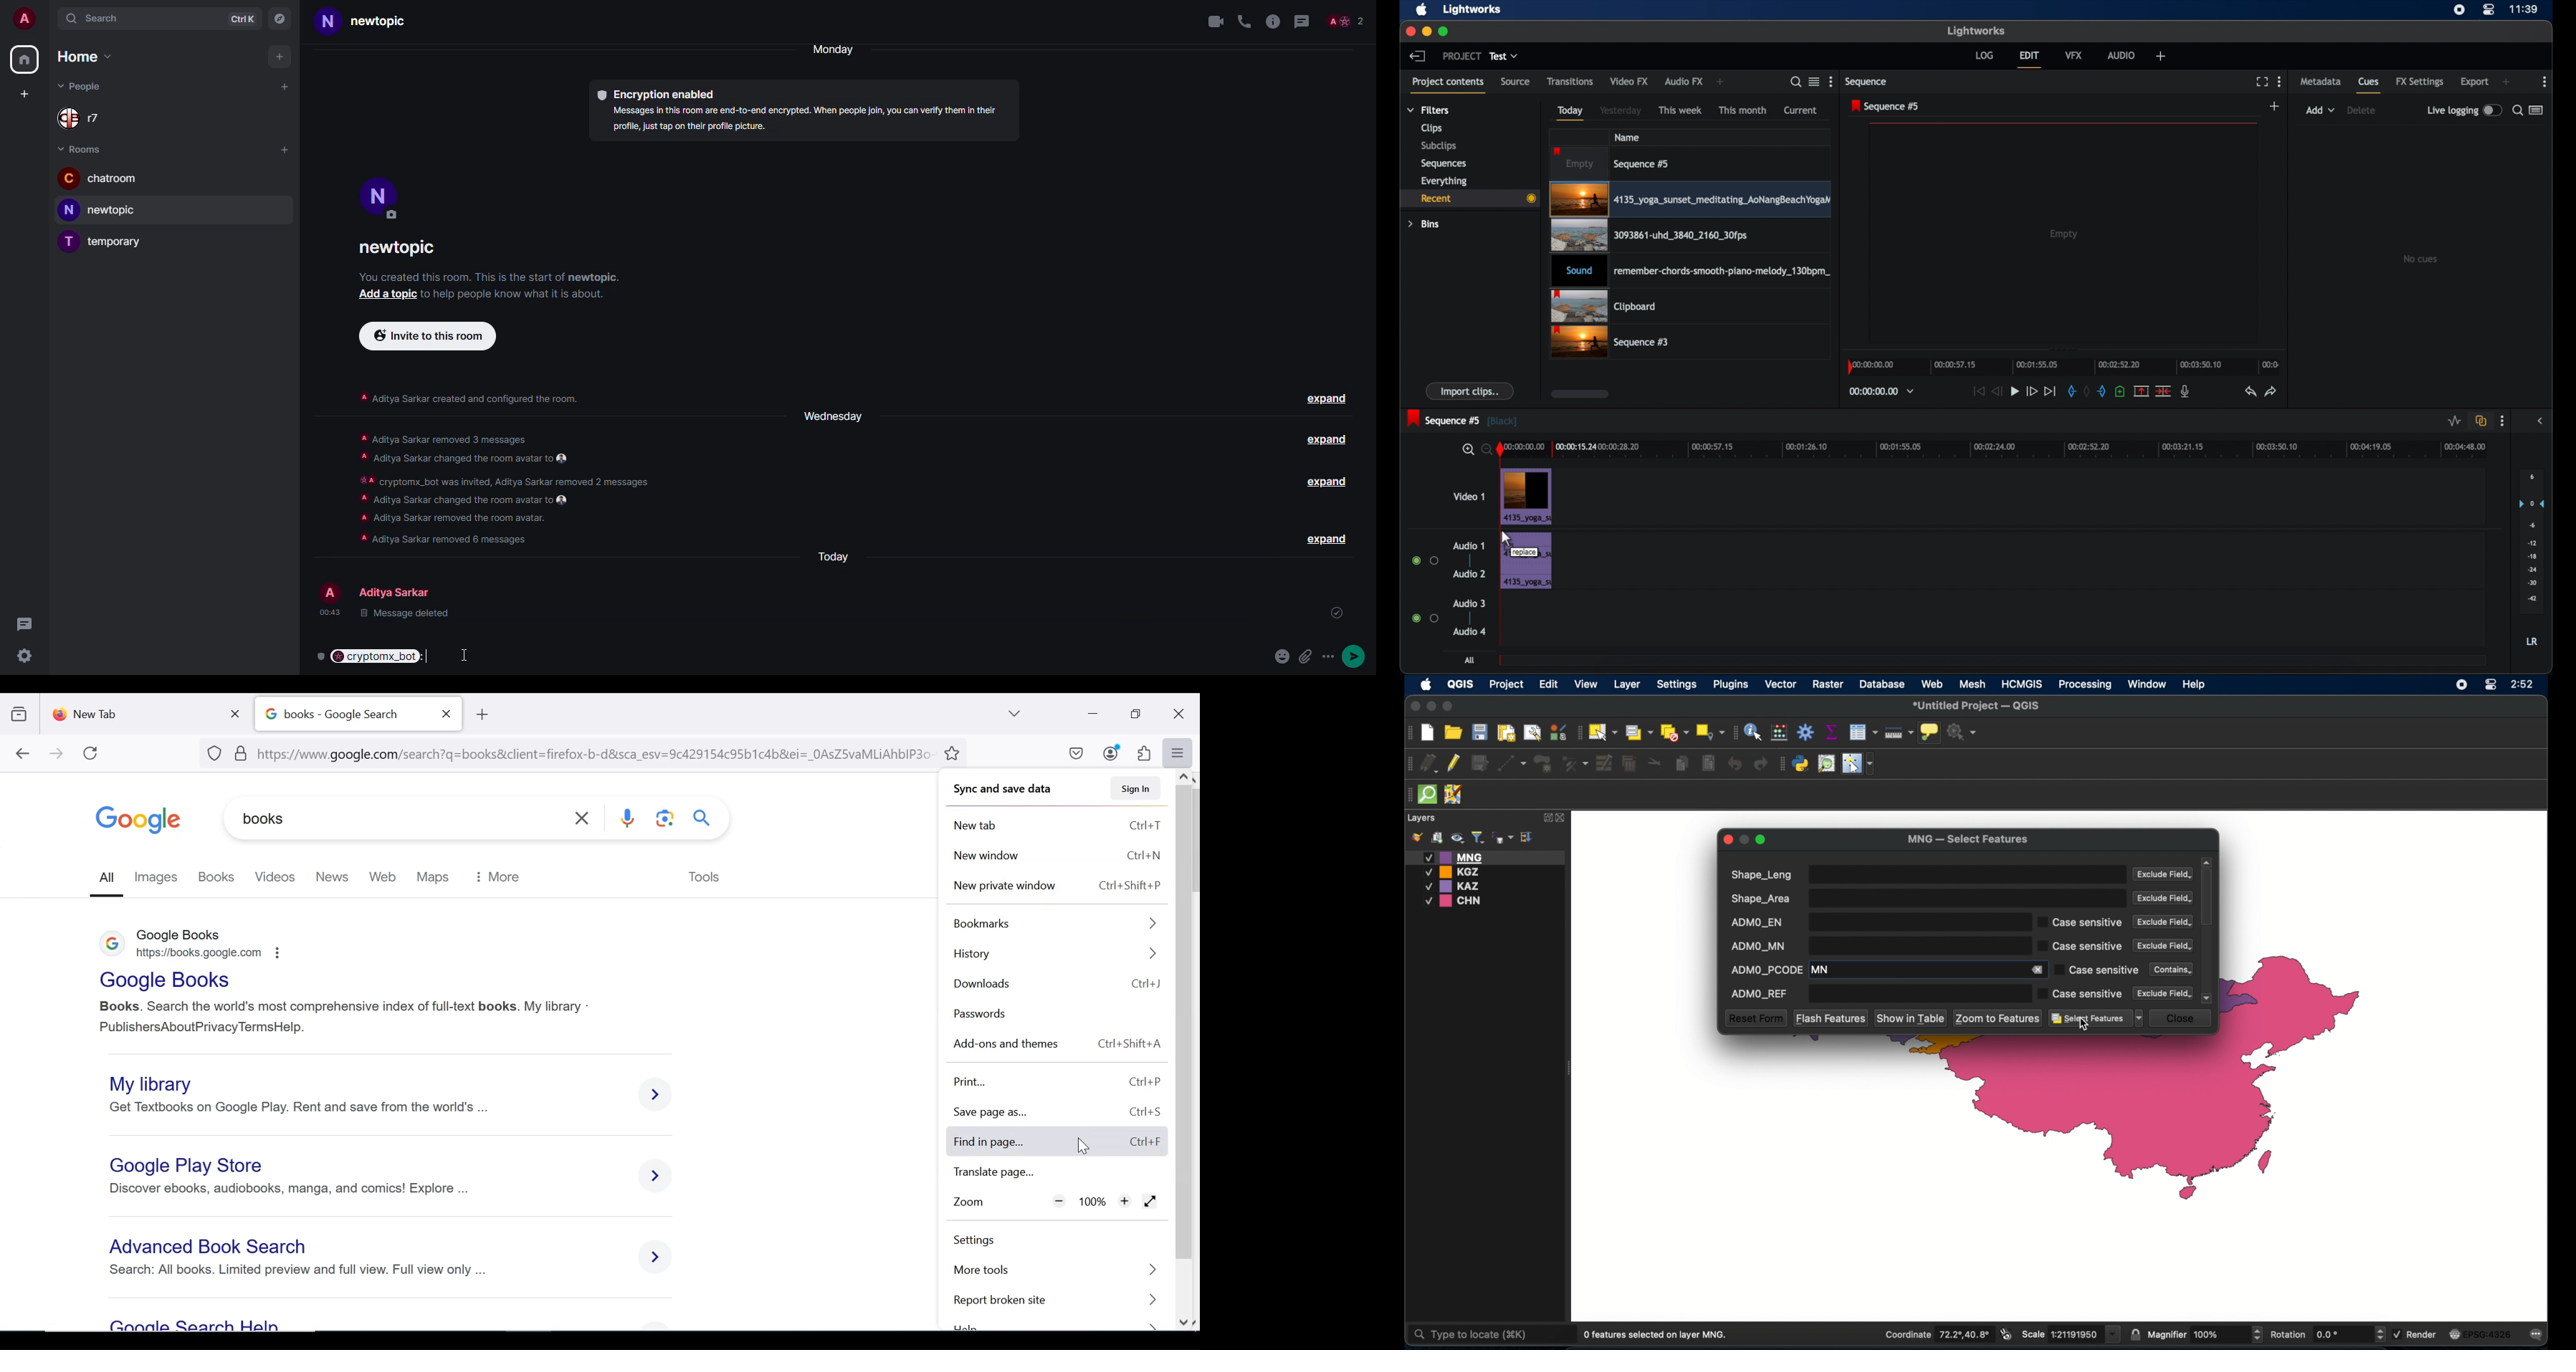 Image resolution: width=2576 pixels, height=1372 pixels. I want to click on history, so click(1057, 953).